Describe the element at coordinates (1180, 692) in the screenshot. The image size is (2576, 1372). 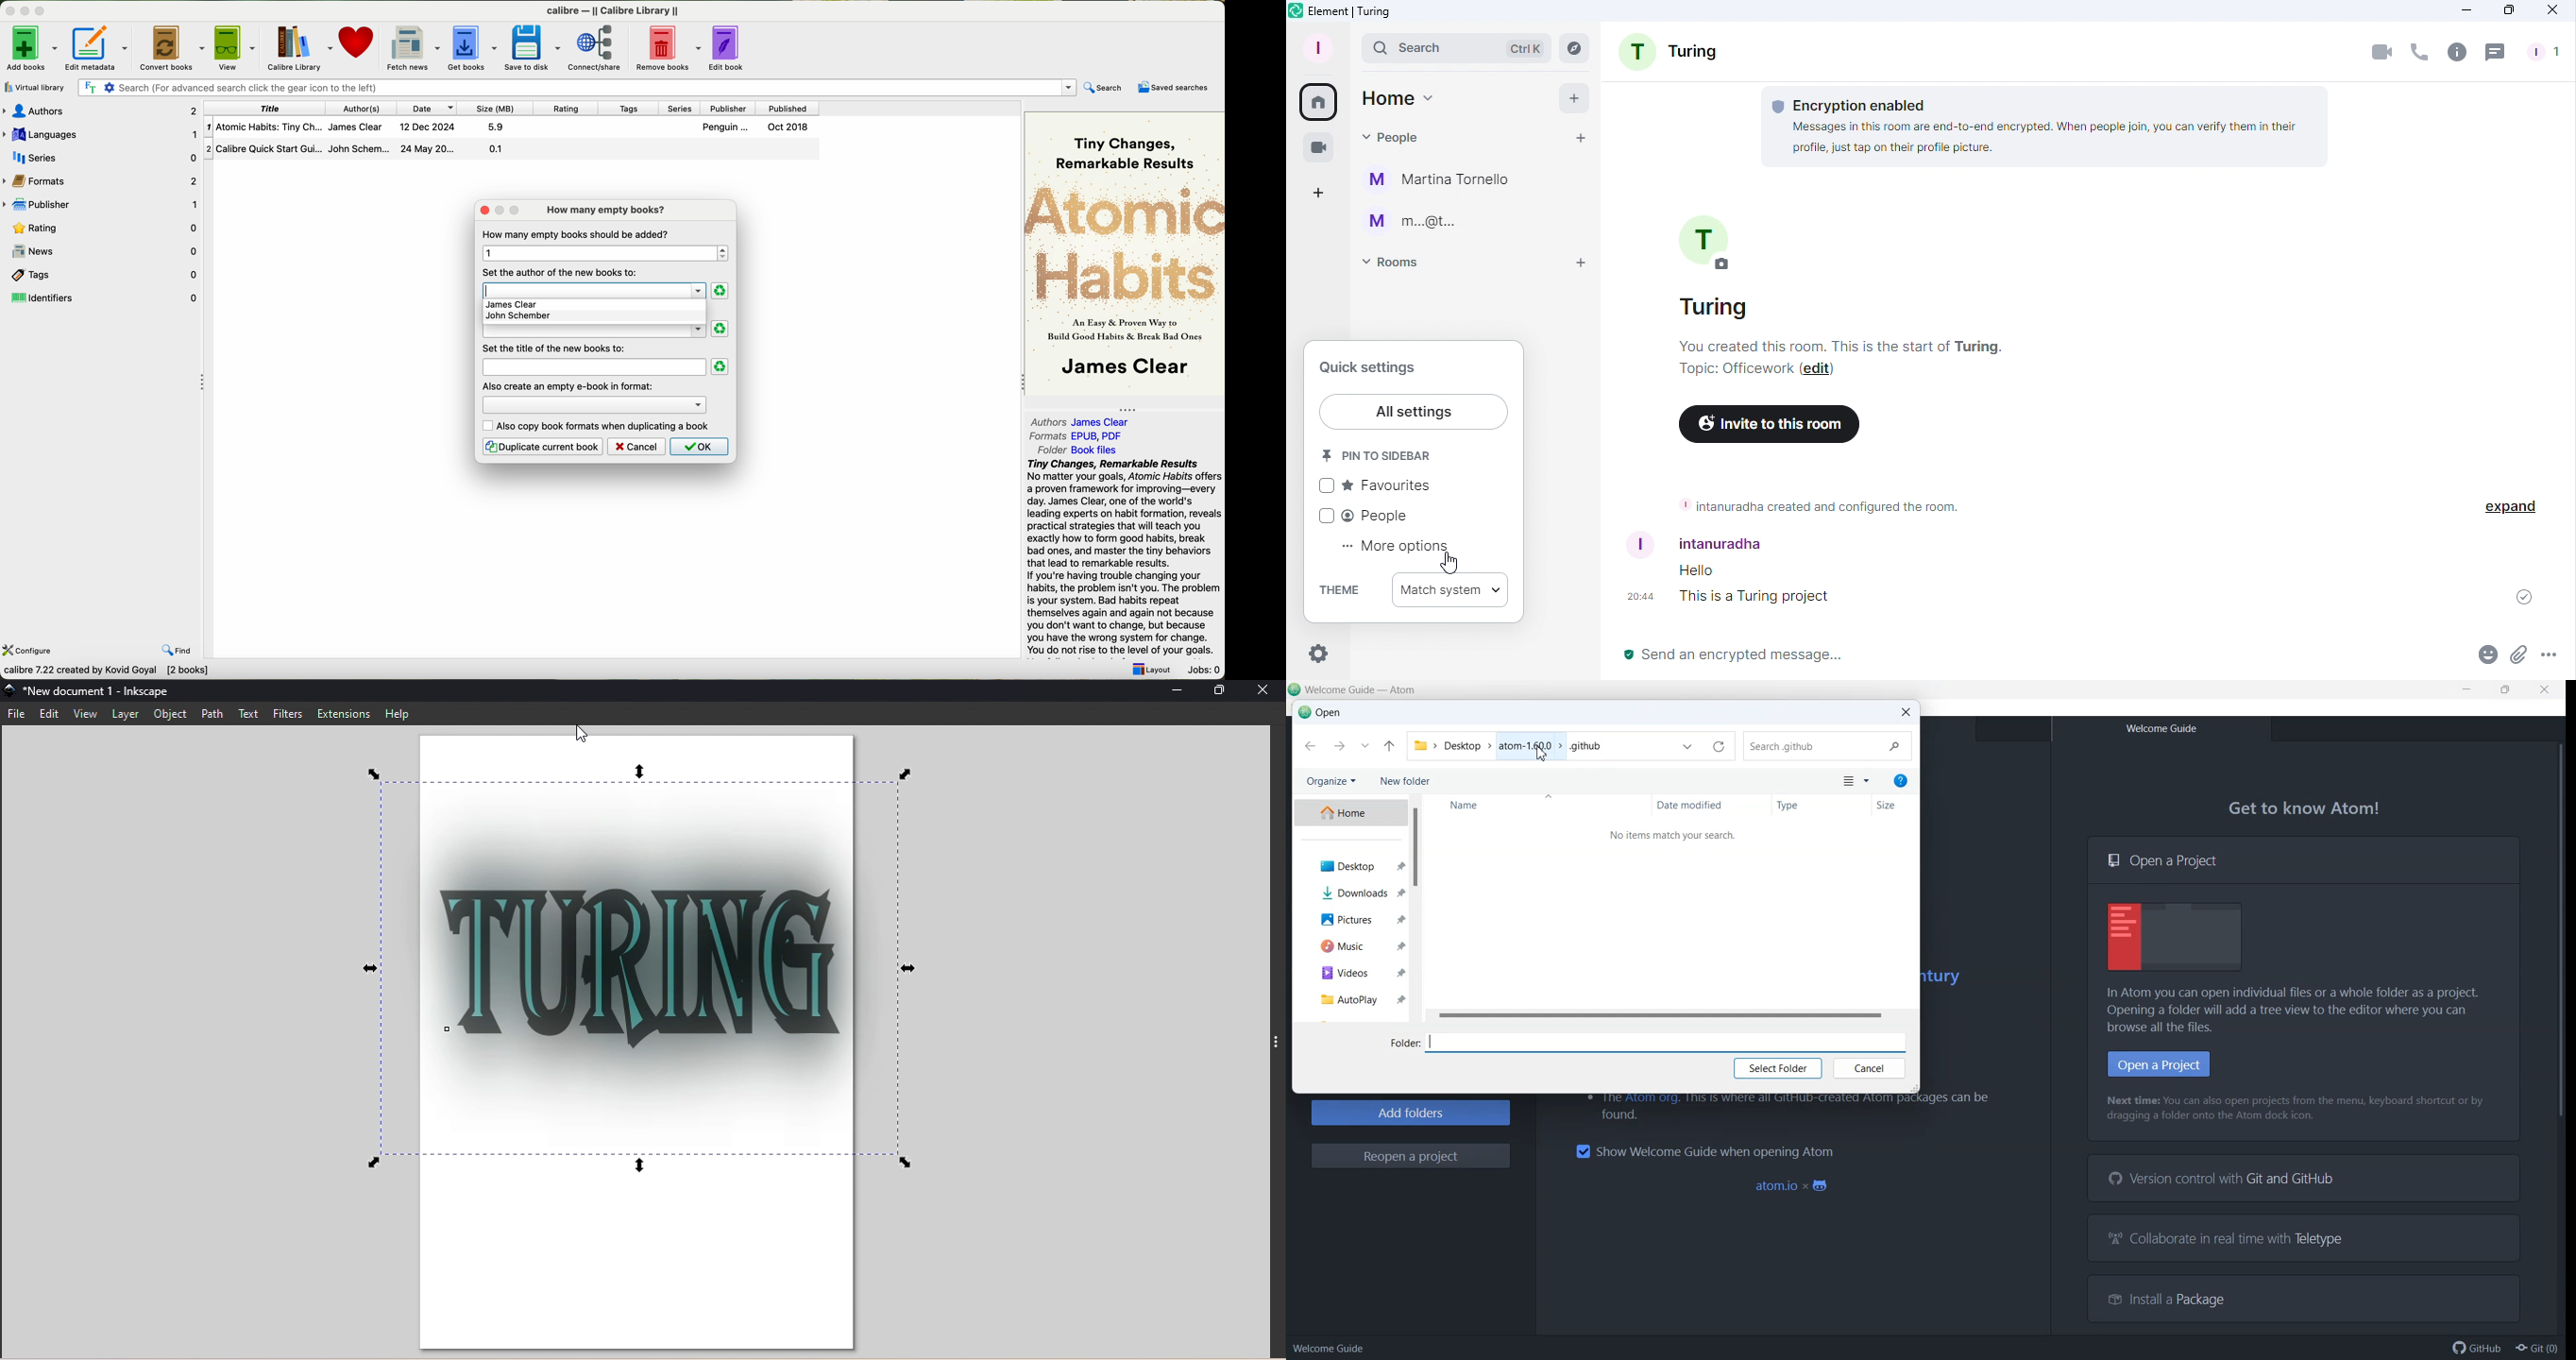
I see `Minimize` at that location.